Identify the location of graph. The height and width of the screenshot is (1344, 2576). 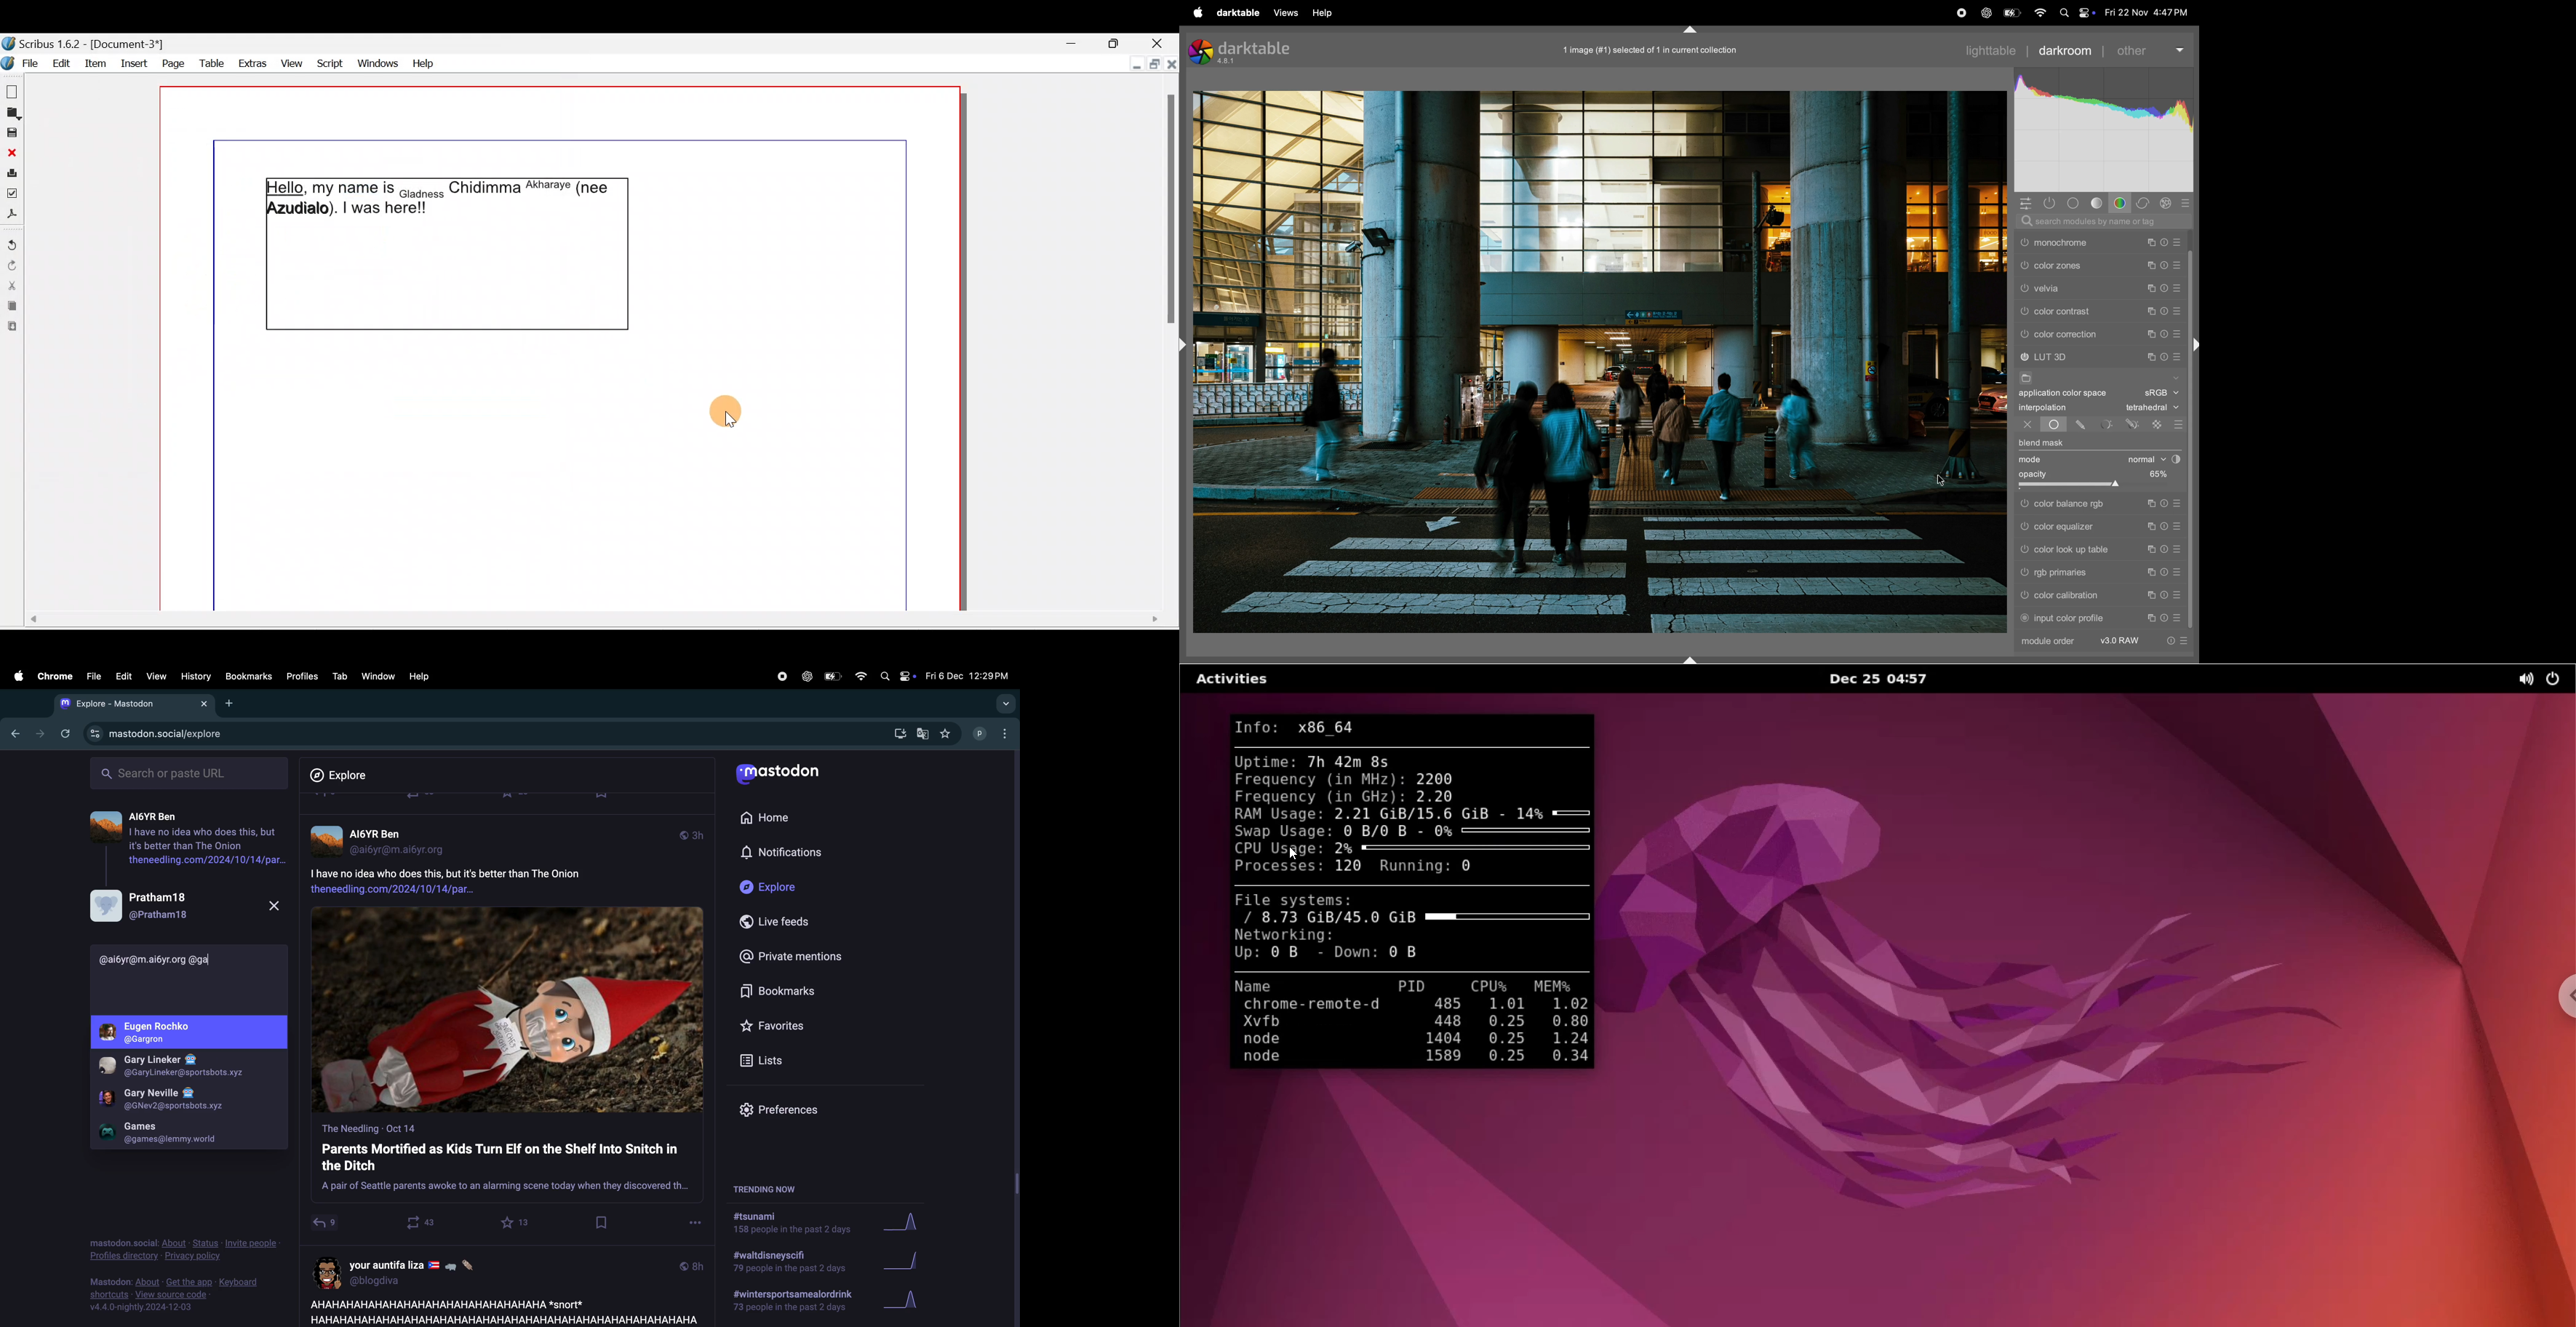
(903, 1302).